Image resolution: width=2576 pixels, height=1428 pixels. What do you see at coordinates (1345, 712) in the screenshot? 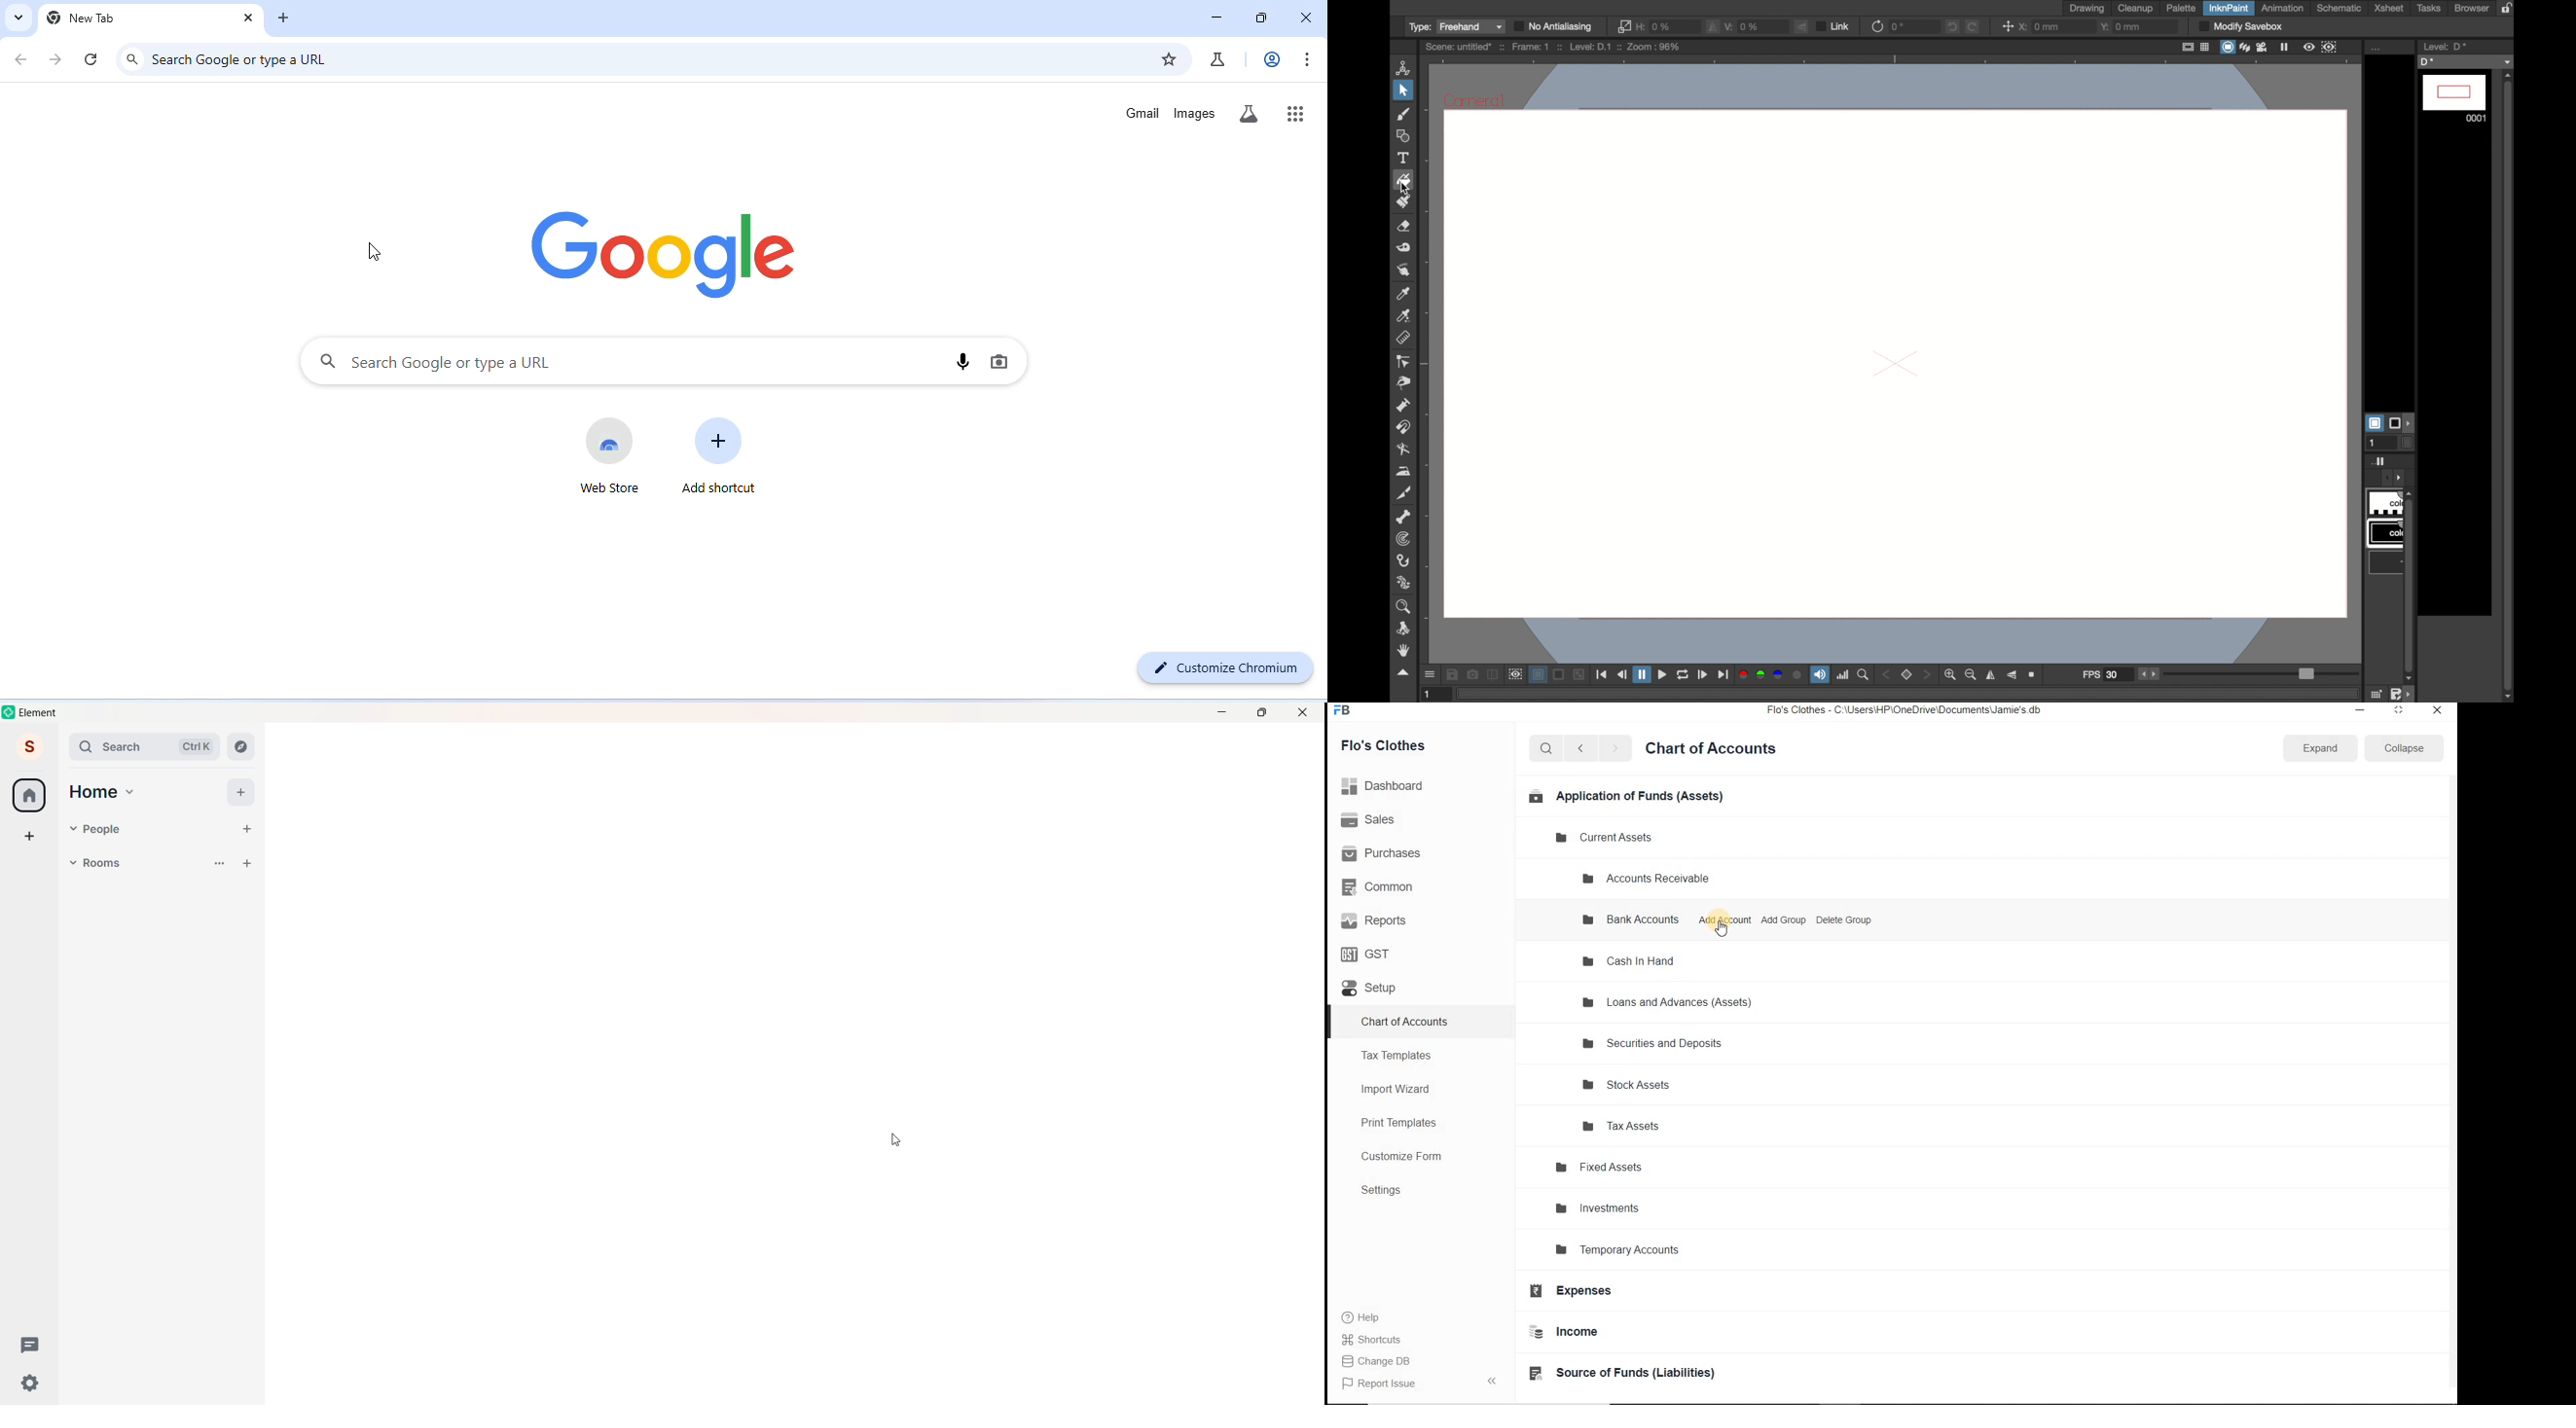
I see `Frappe Books logo` at bounding box center [1345, 712].